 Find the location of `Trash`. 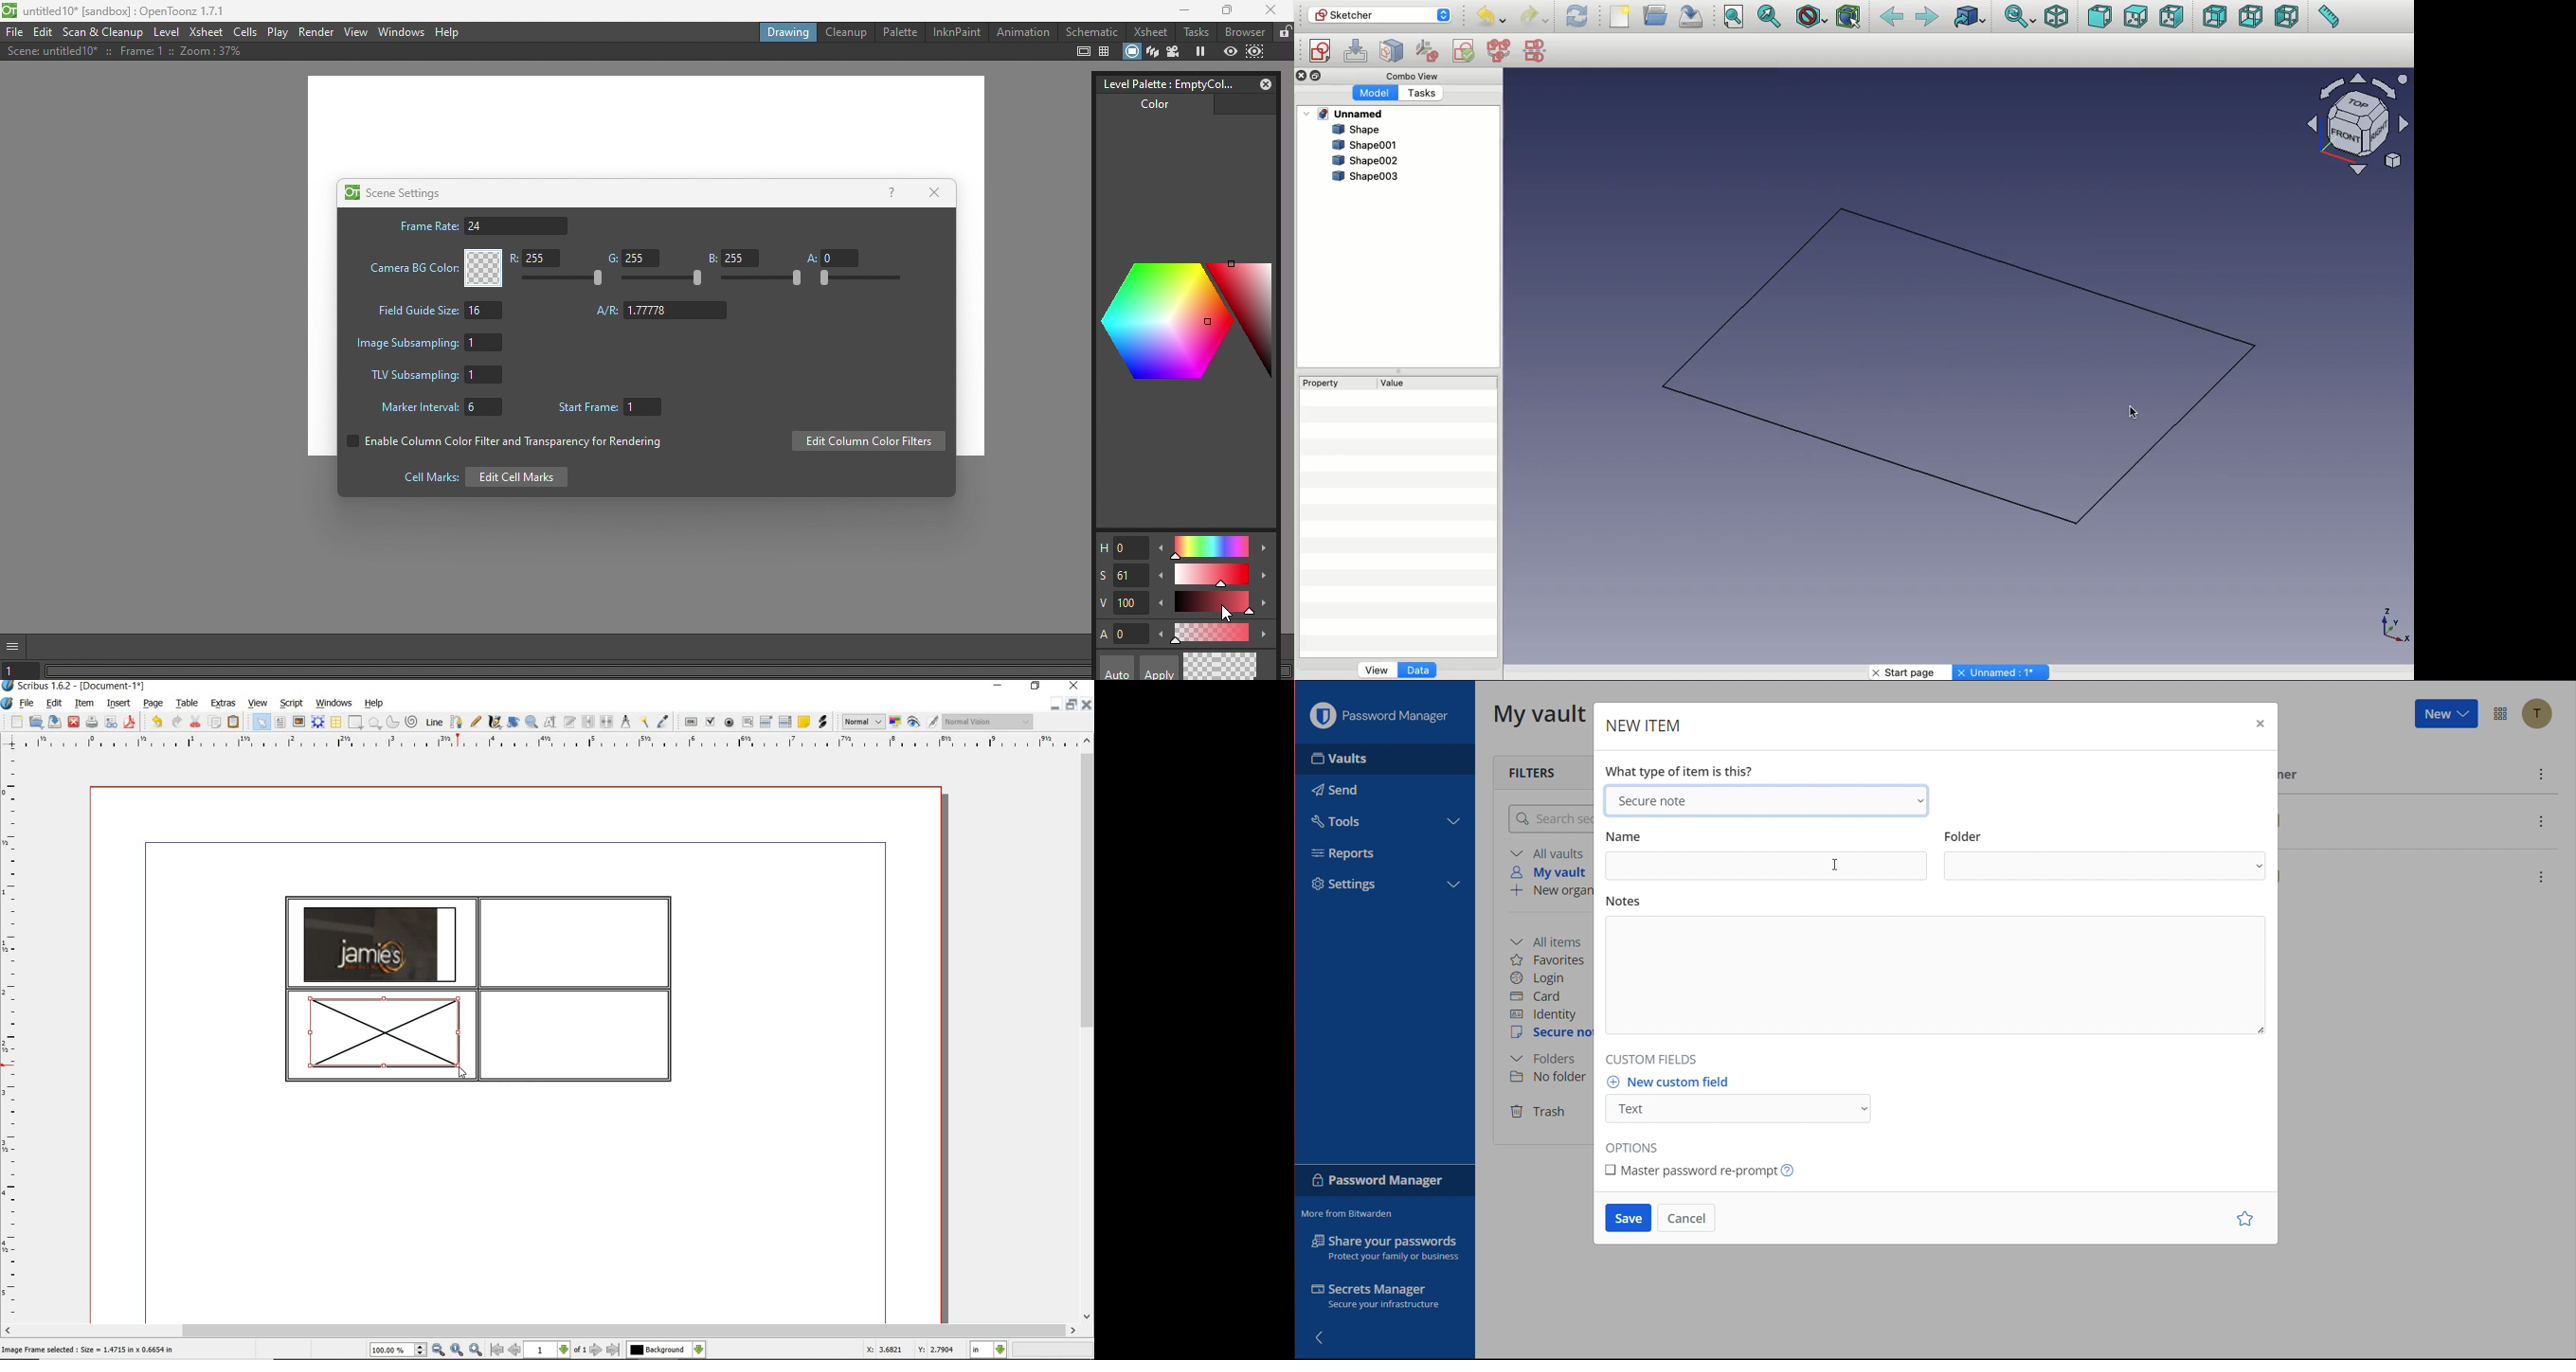

Trash is located at coordinates (1540, 1113).